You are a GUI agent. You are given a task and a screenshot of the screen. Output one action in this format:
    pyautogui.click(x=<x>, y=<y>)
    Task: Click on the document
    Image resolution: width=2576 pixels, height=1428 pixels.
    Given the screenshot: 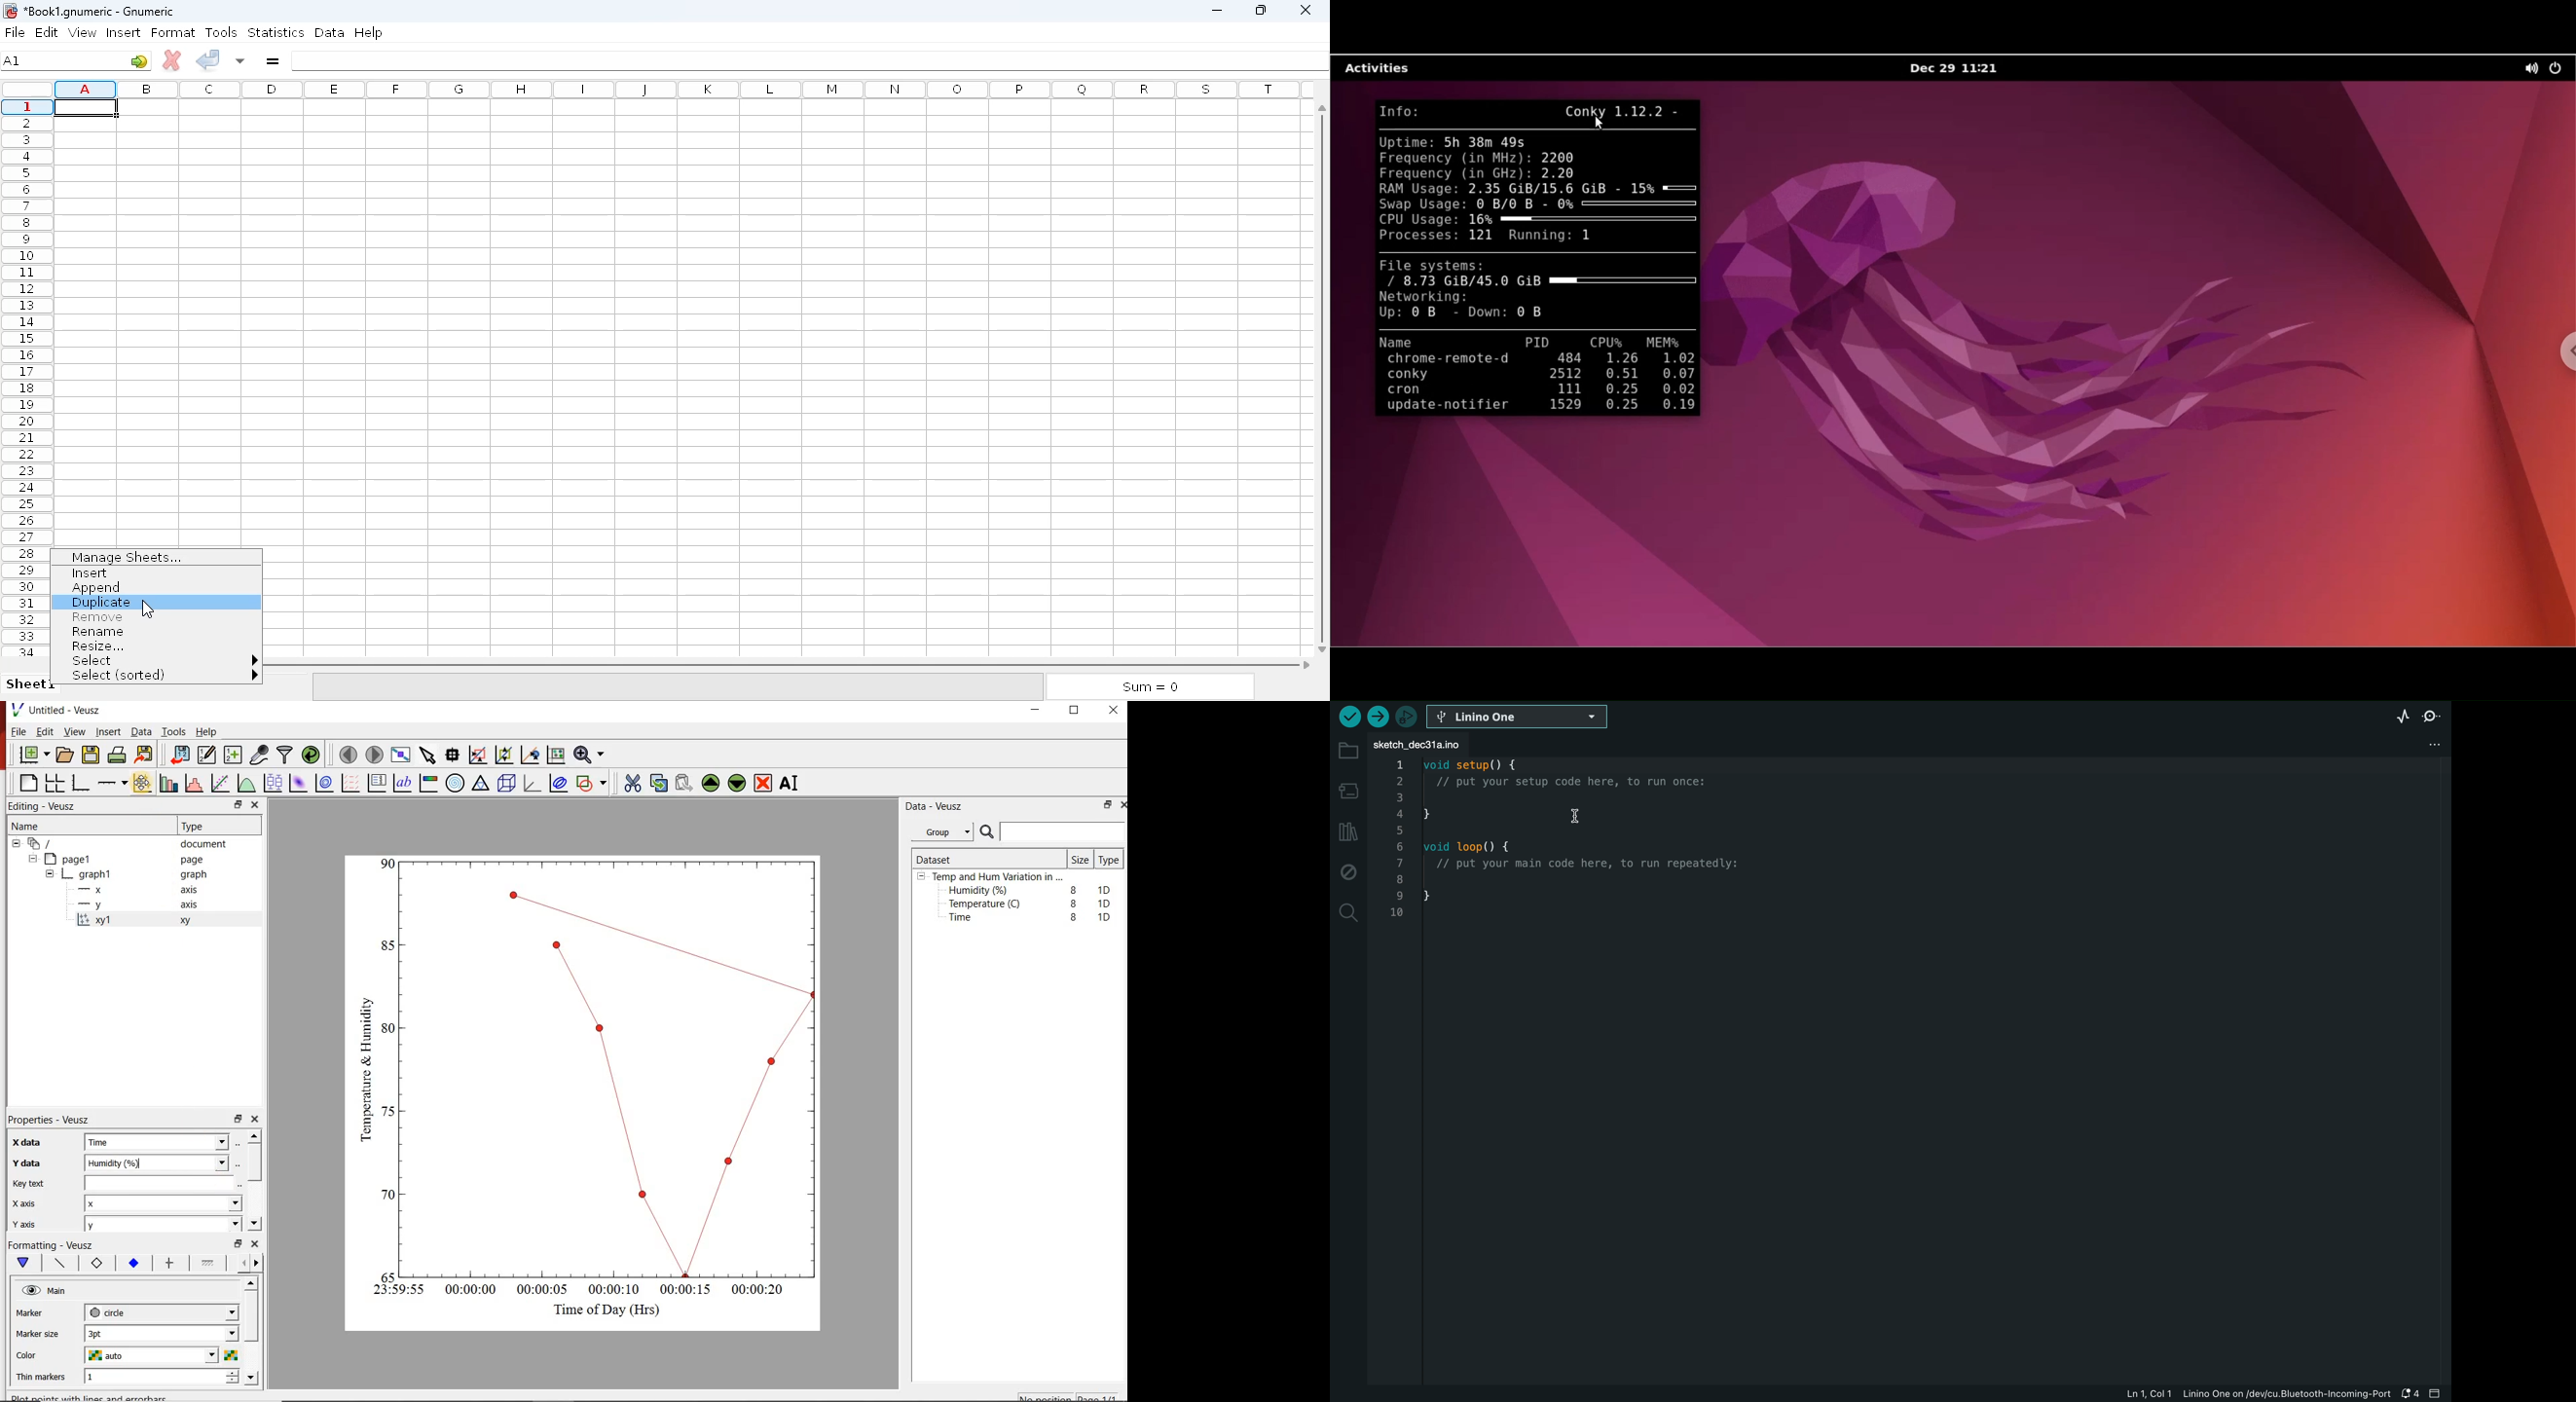 What is the action you would take?
    pyautogui.click(x=208, y=844)
    